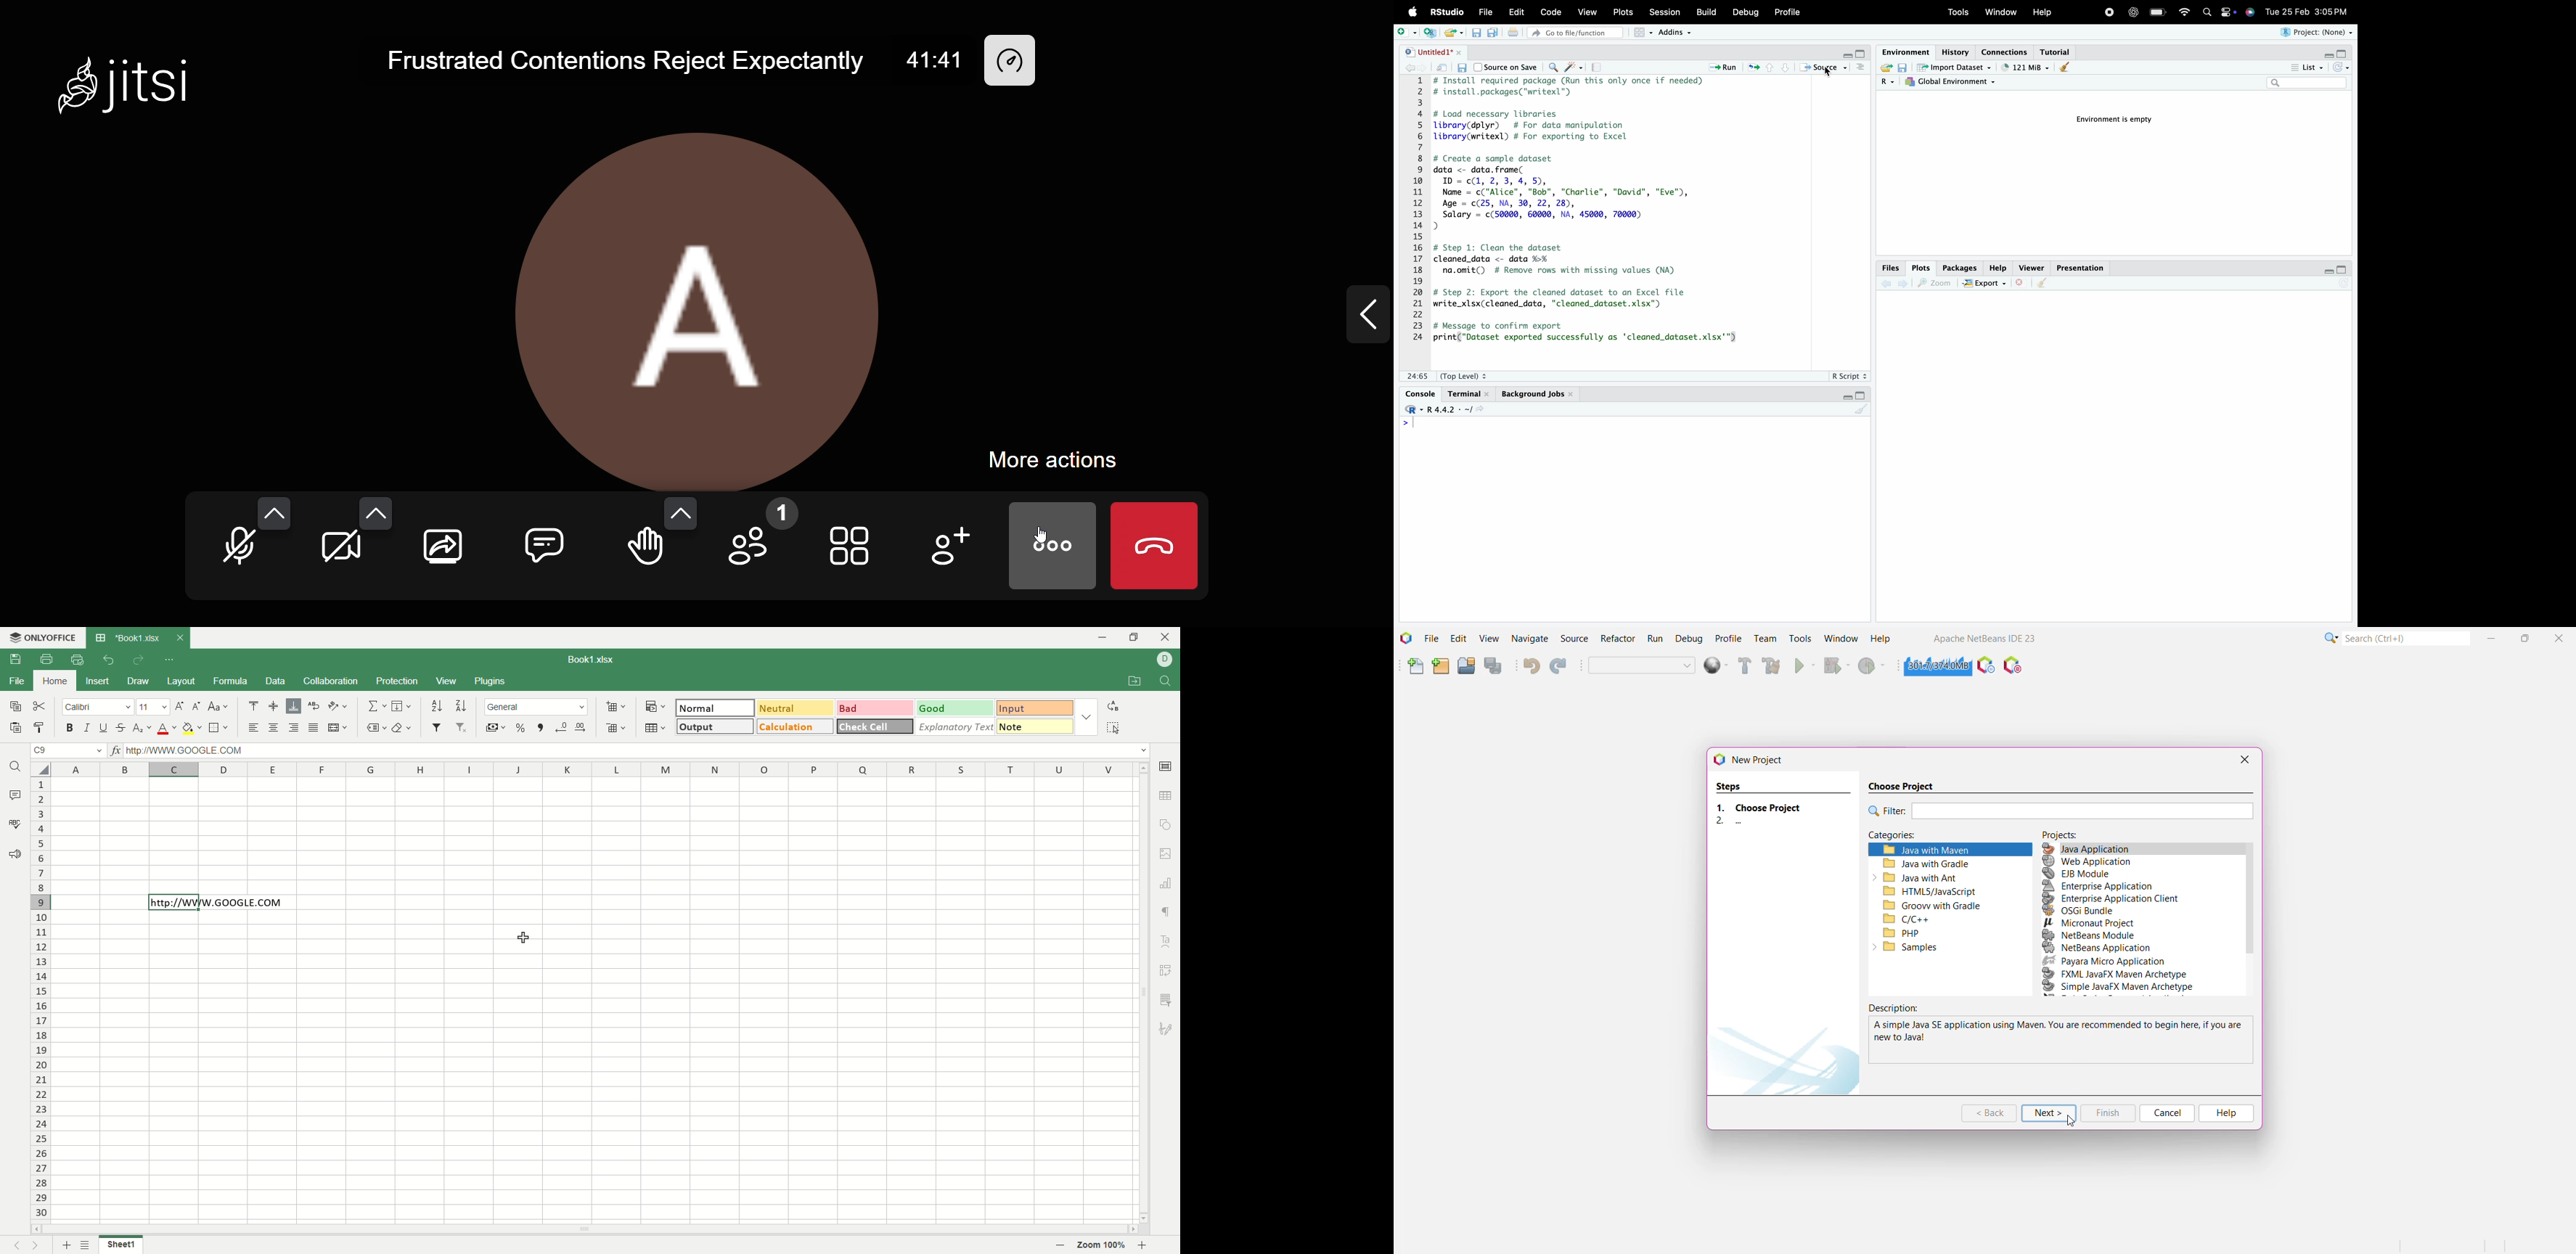  Describe the element at coordinates (1905, 68) in the screenshot. I see `Save workspace as` at that location.